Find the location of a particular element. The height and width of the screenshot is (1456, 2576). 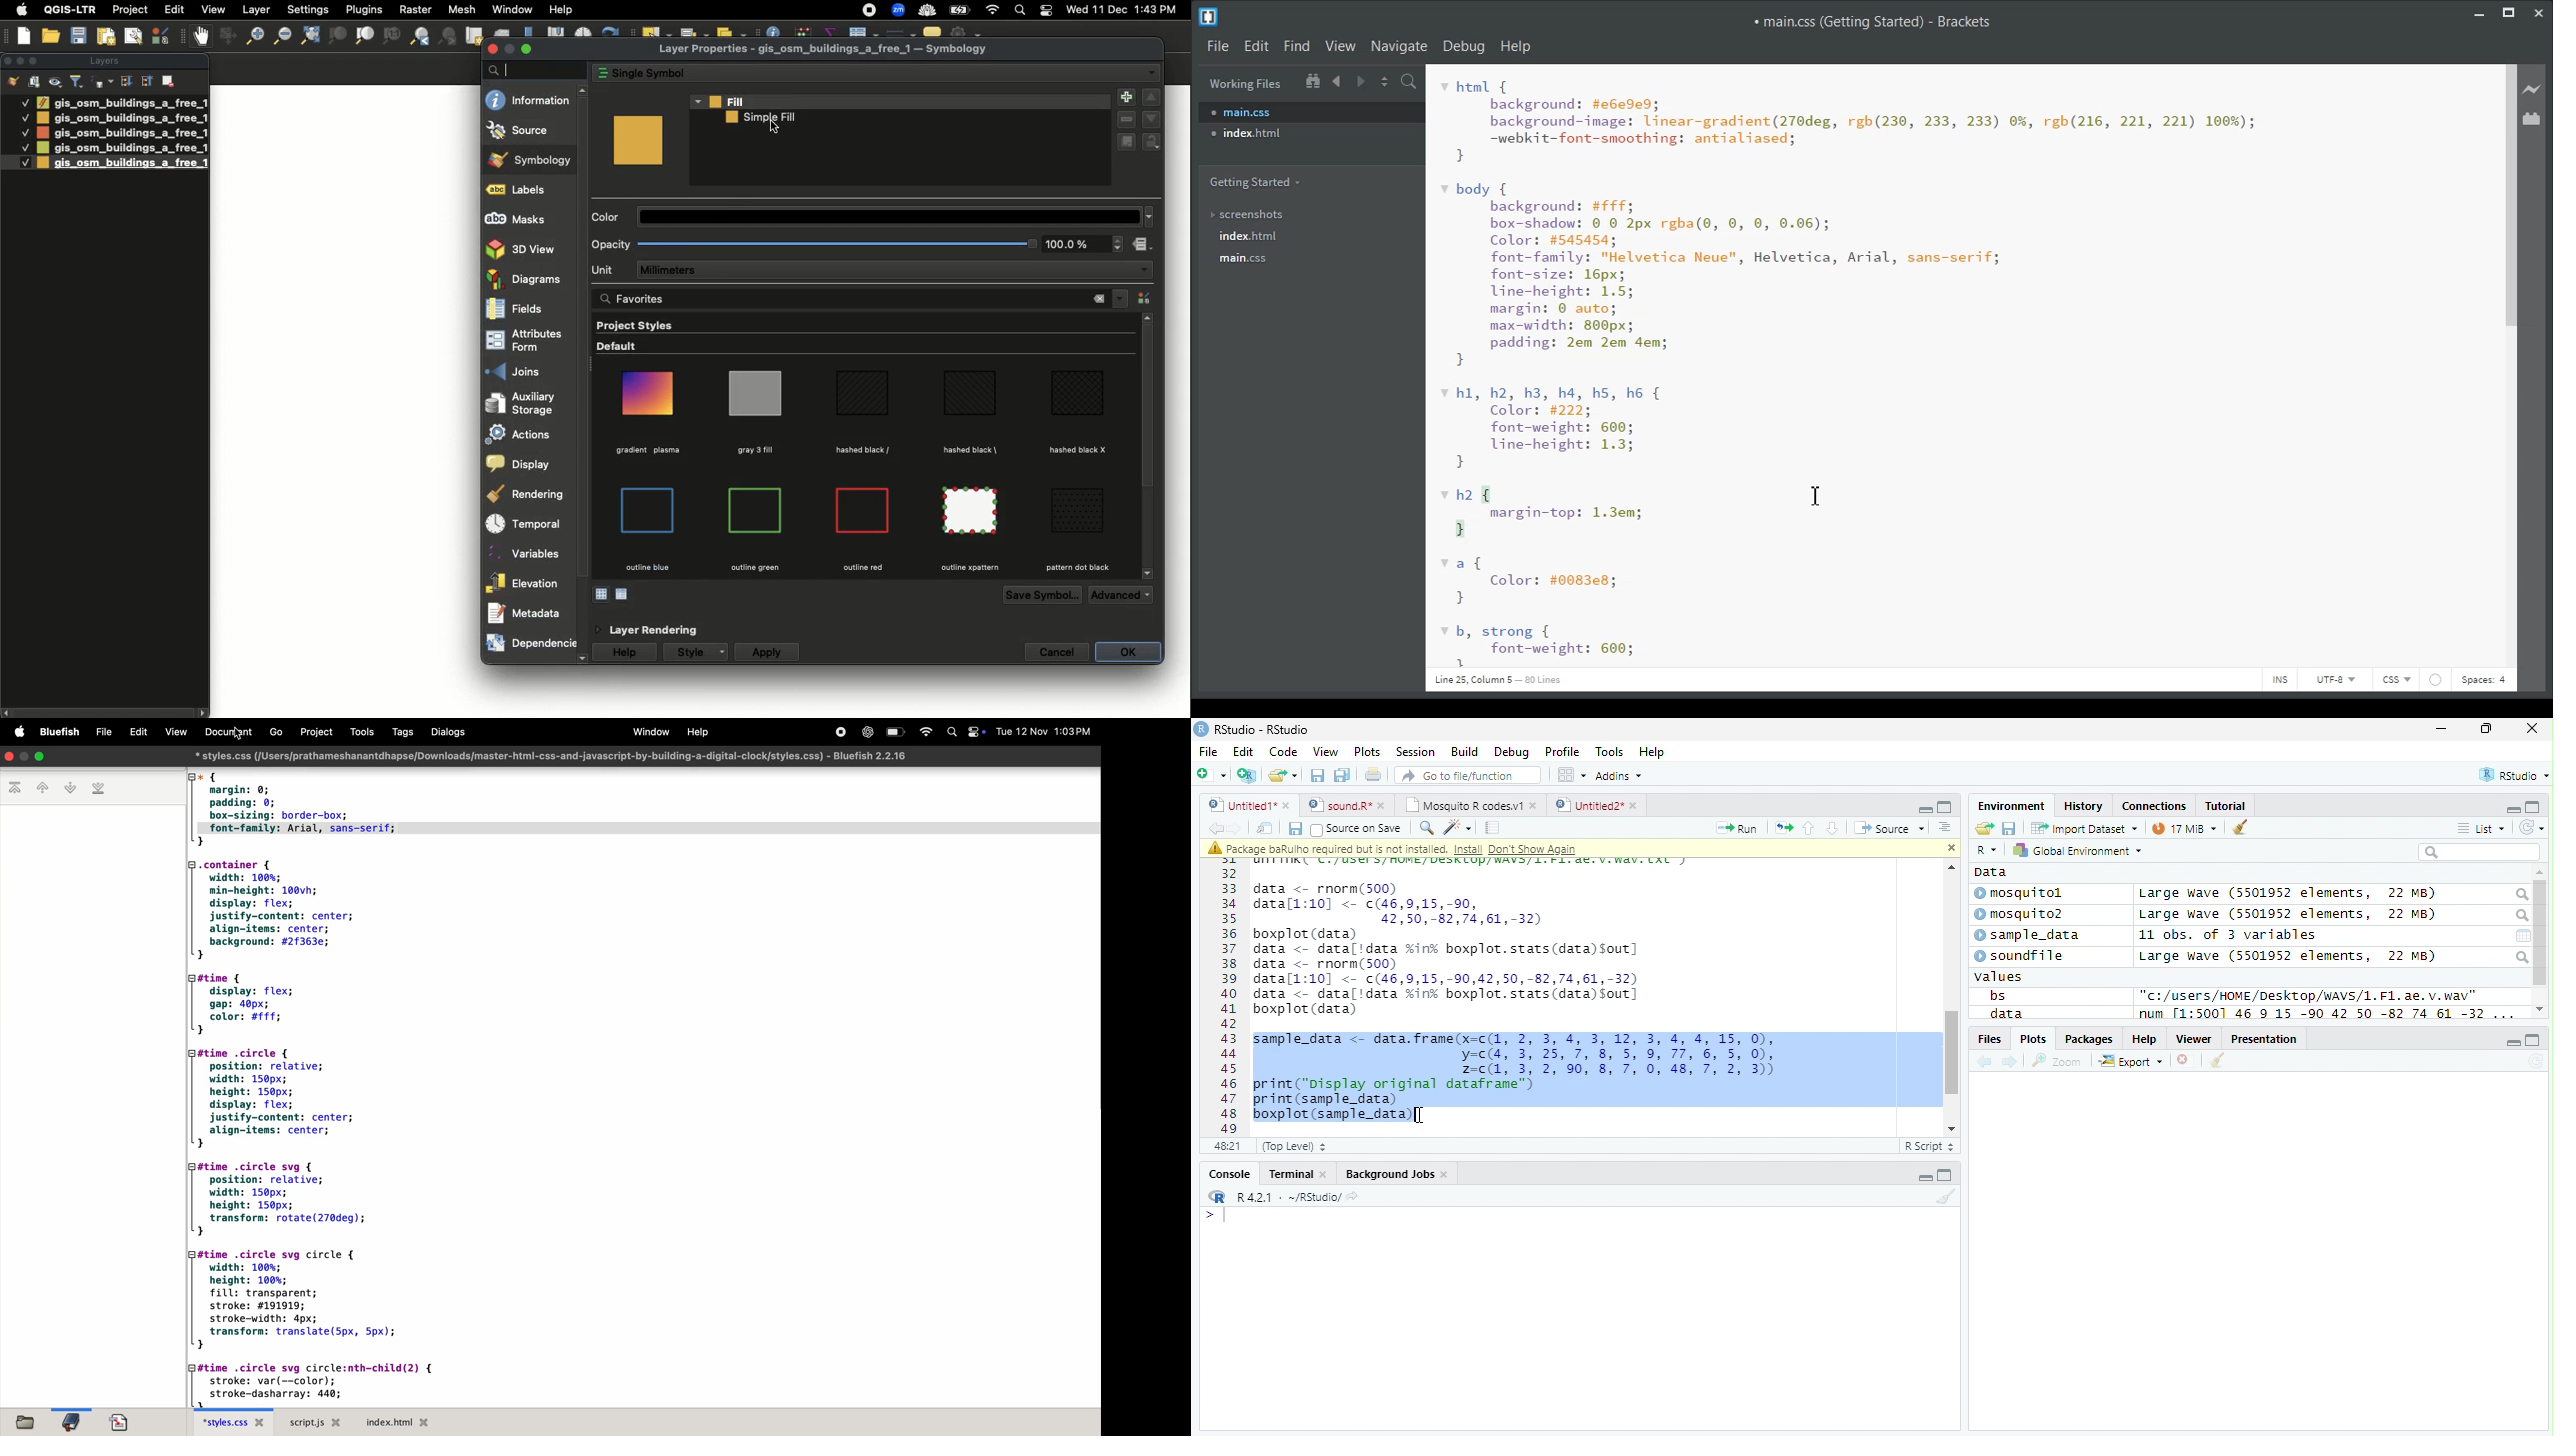

mosquito1 is located at coordinates (2022, 894).